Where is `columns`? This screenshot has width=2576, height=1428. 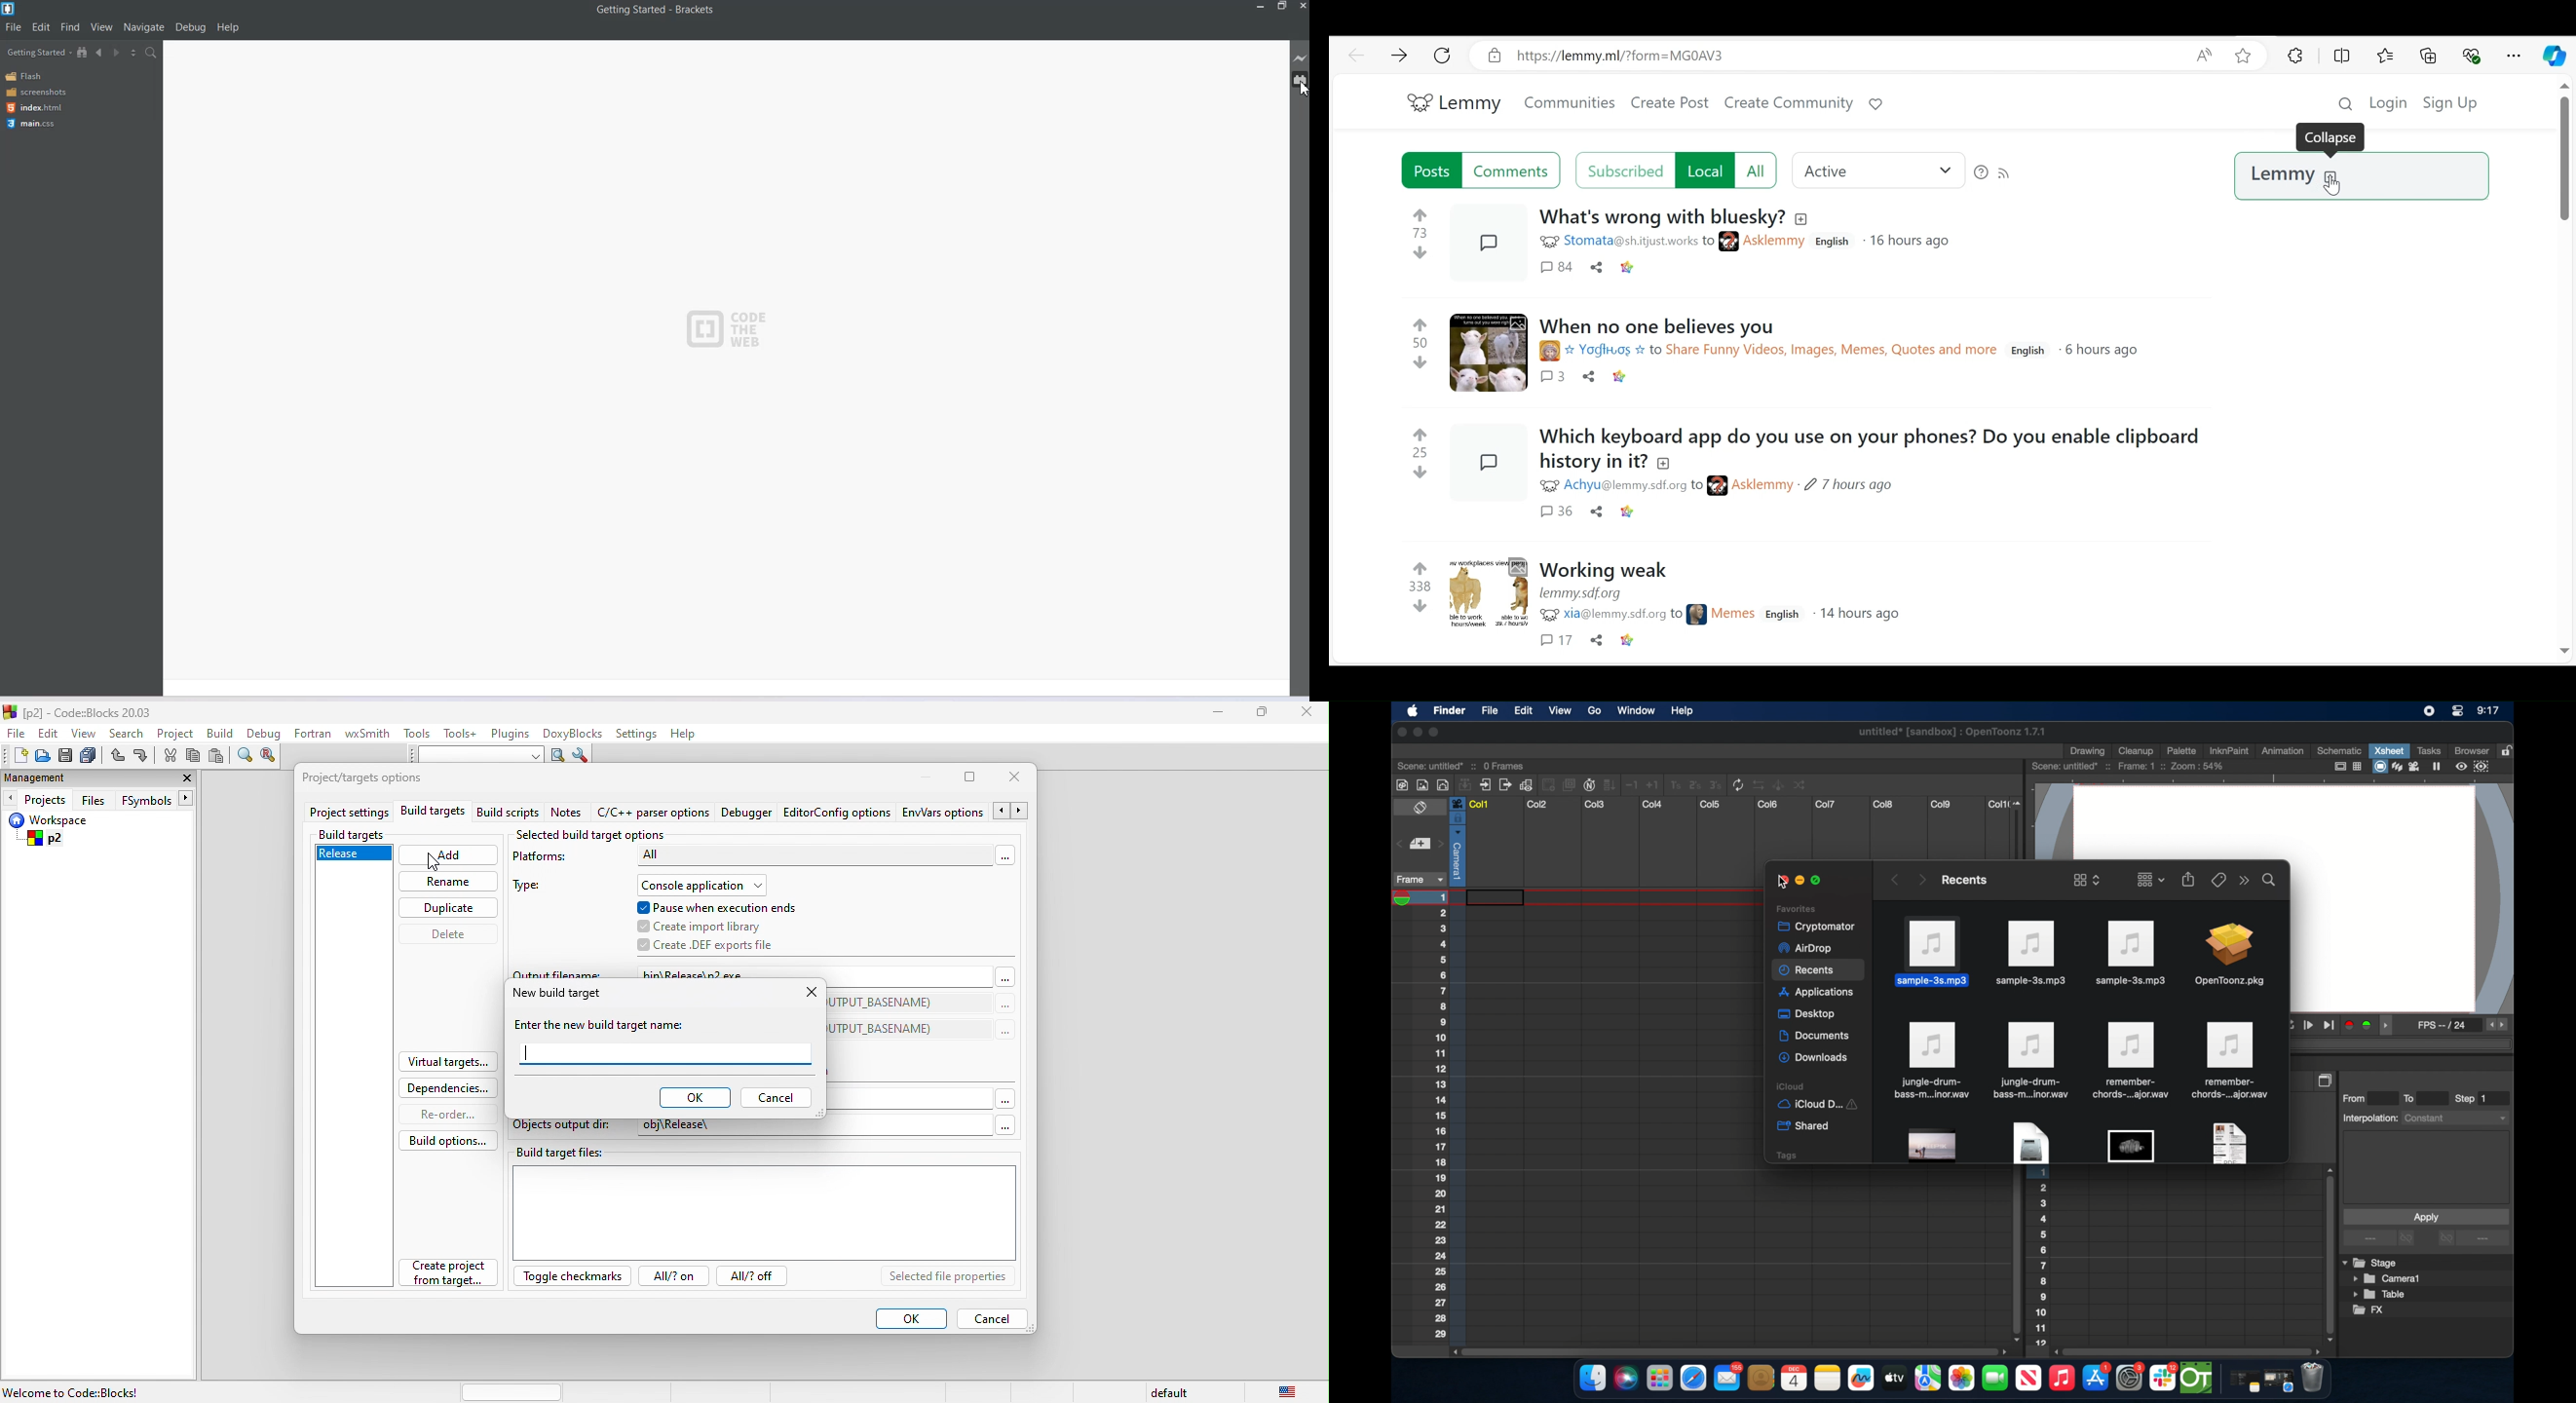 columns is located at coordinates (1737, 804).